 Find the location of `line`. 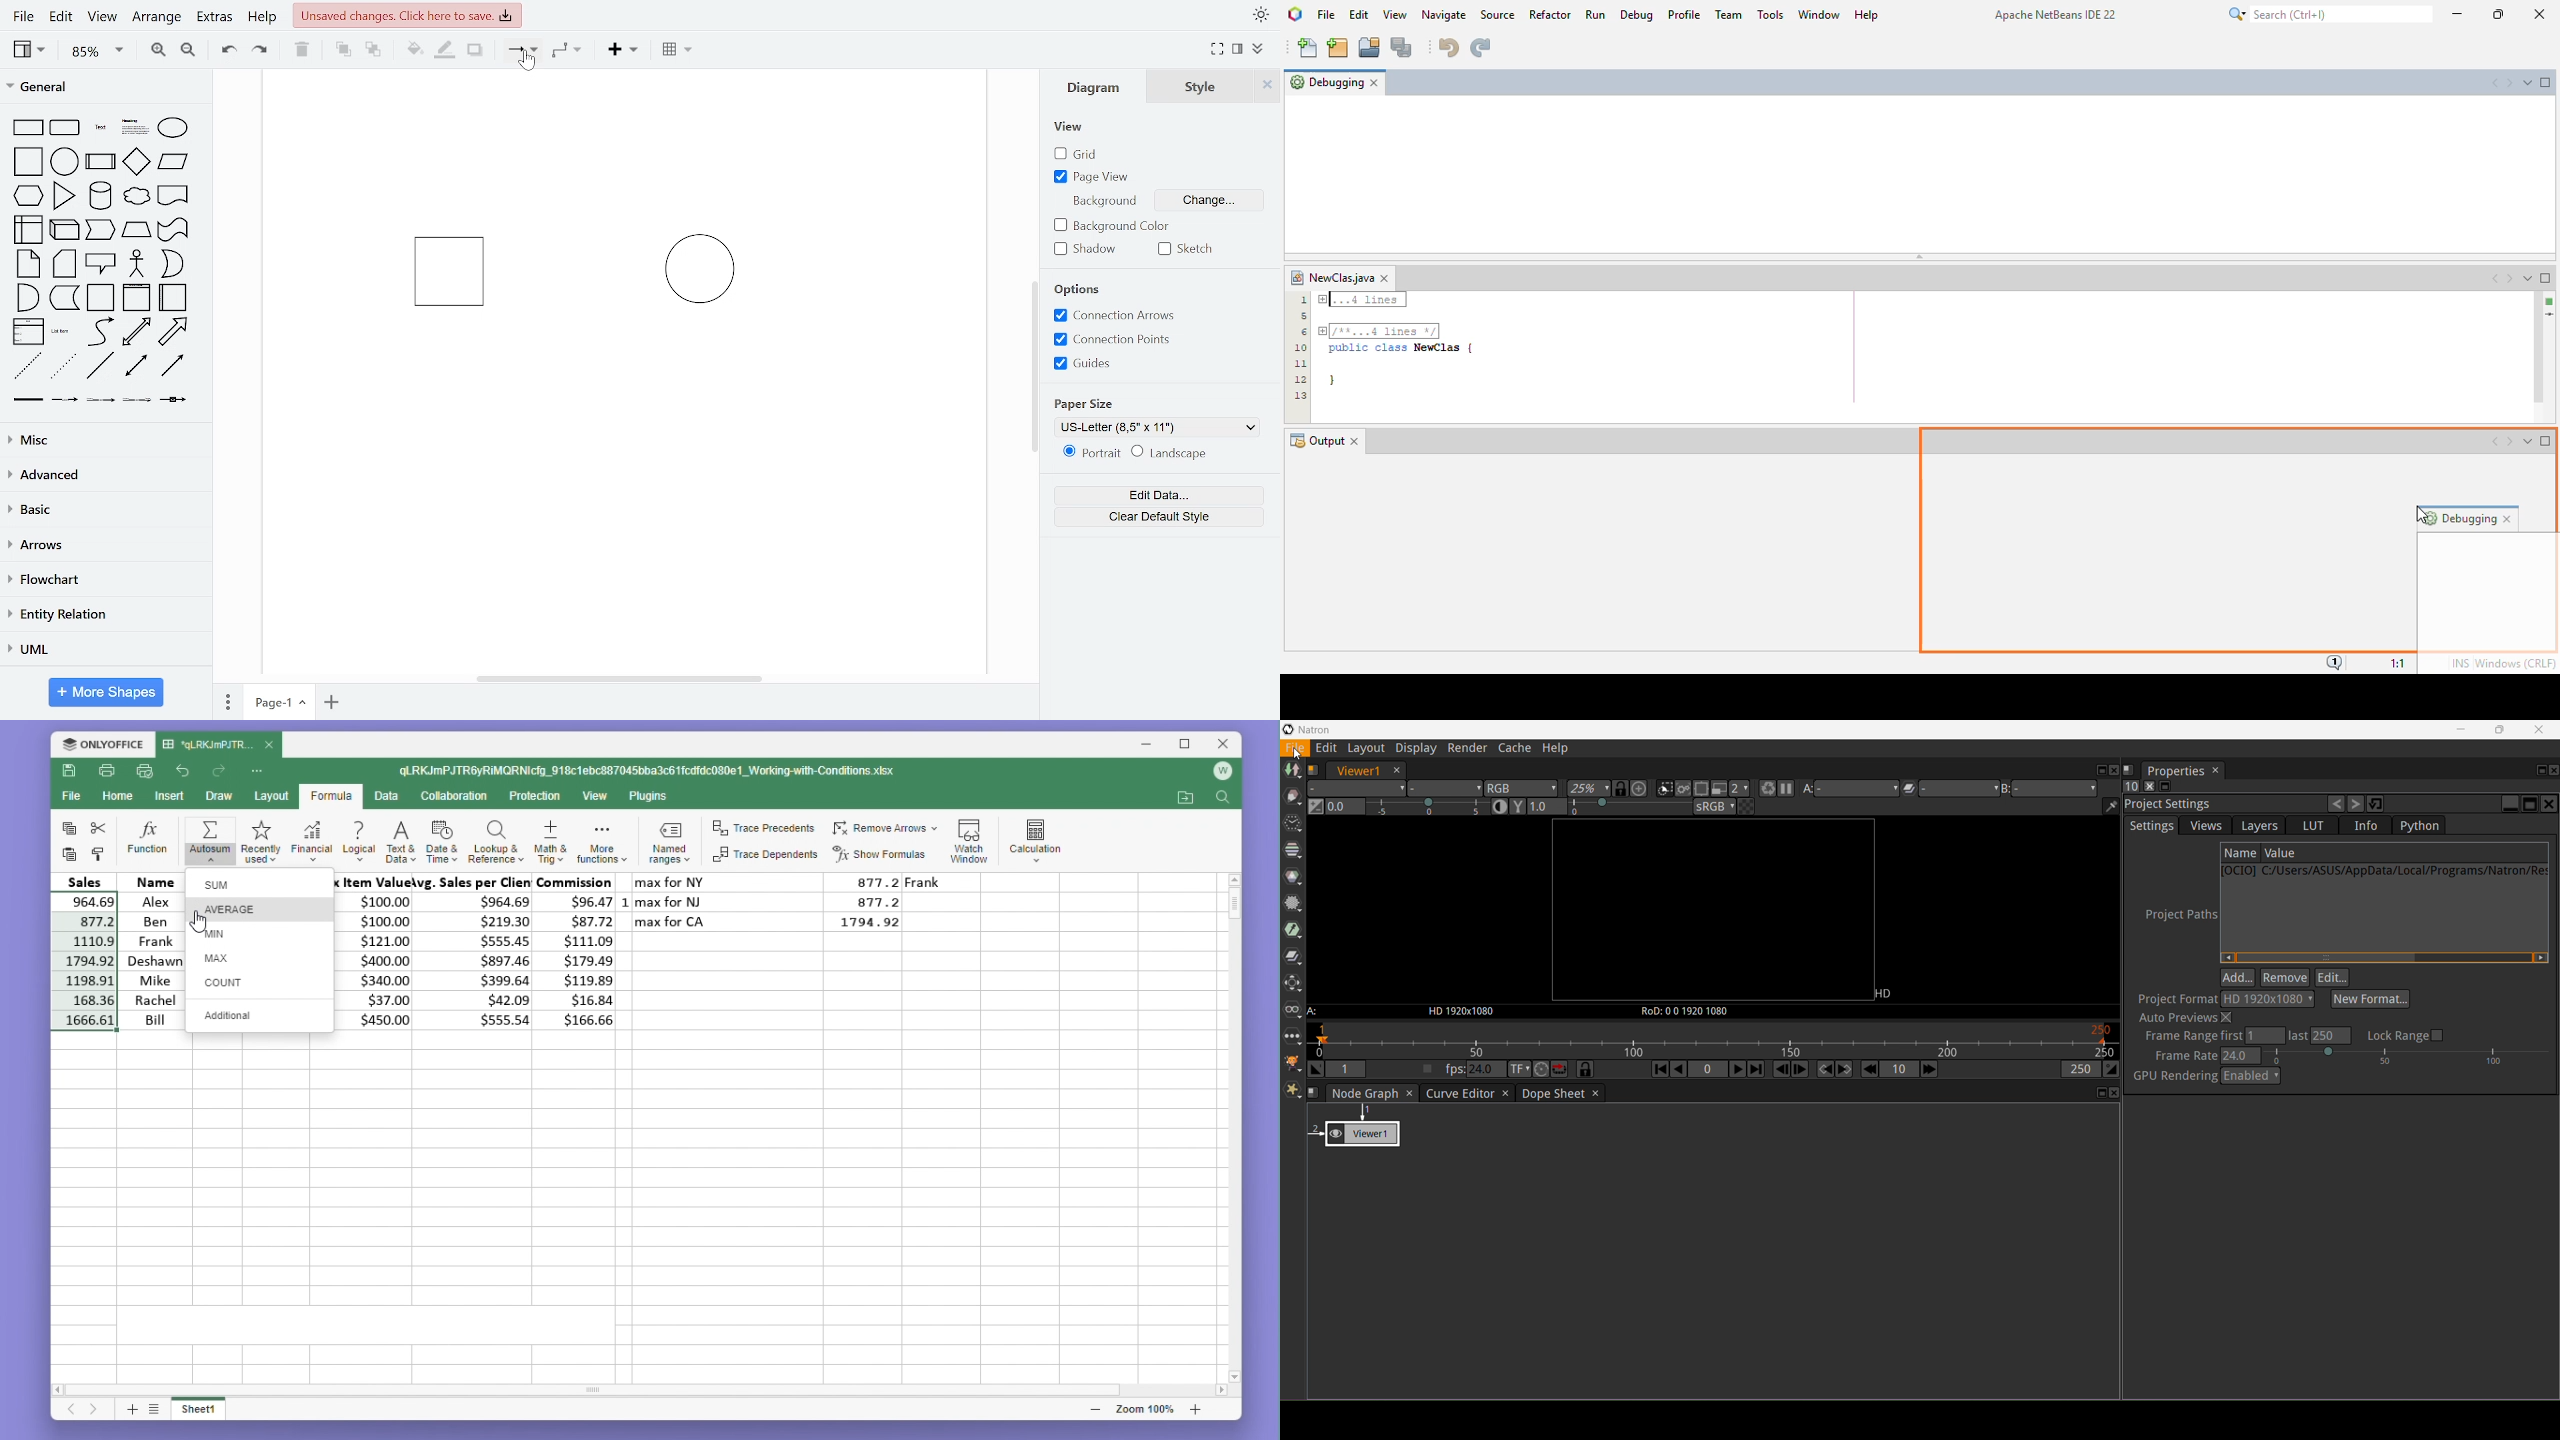

line is located at coordinates (100, 366).